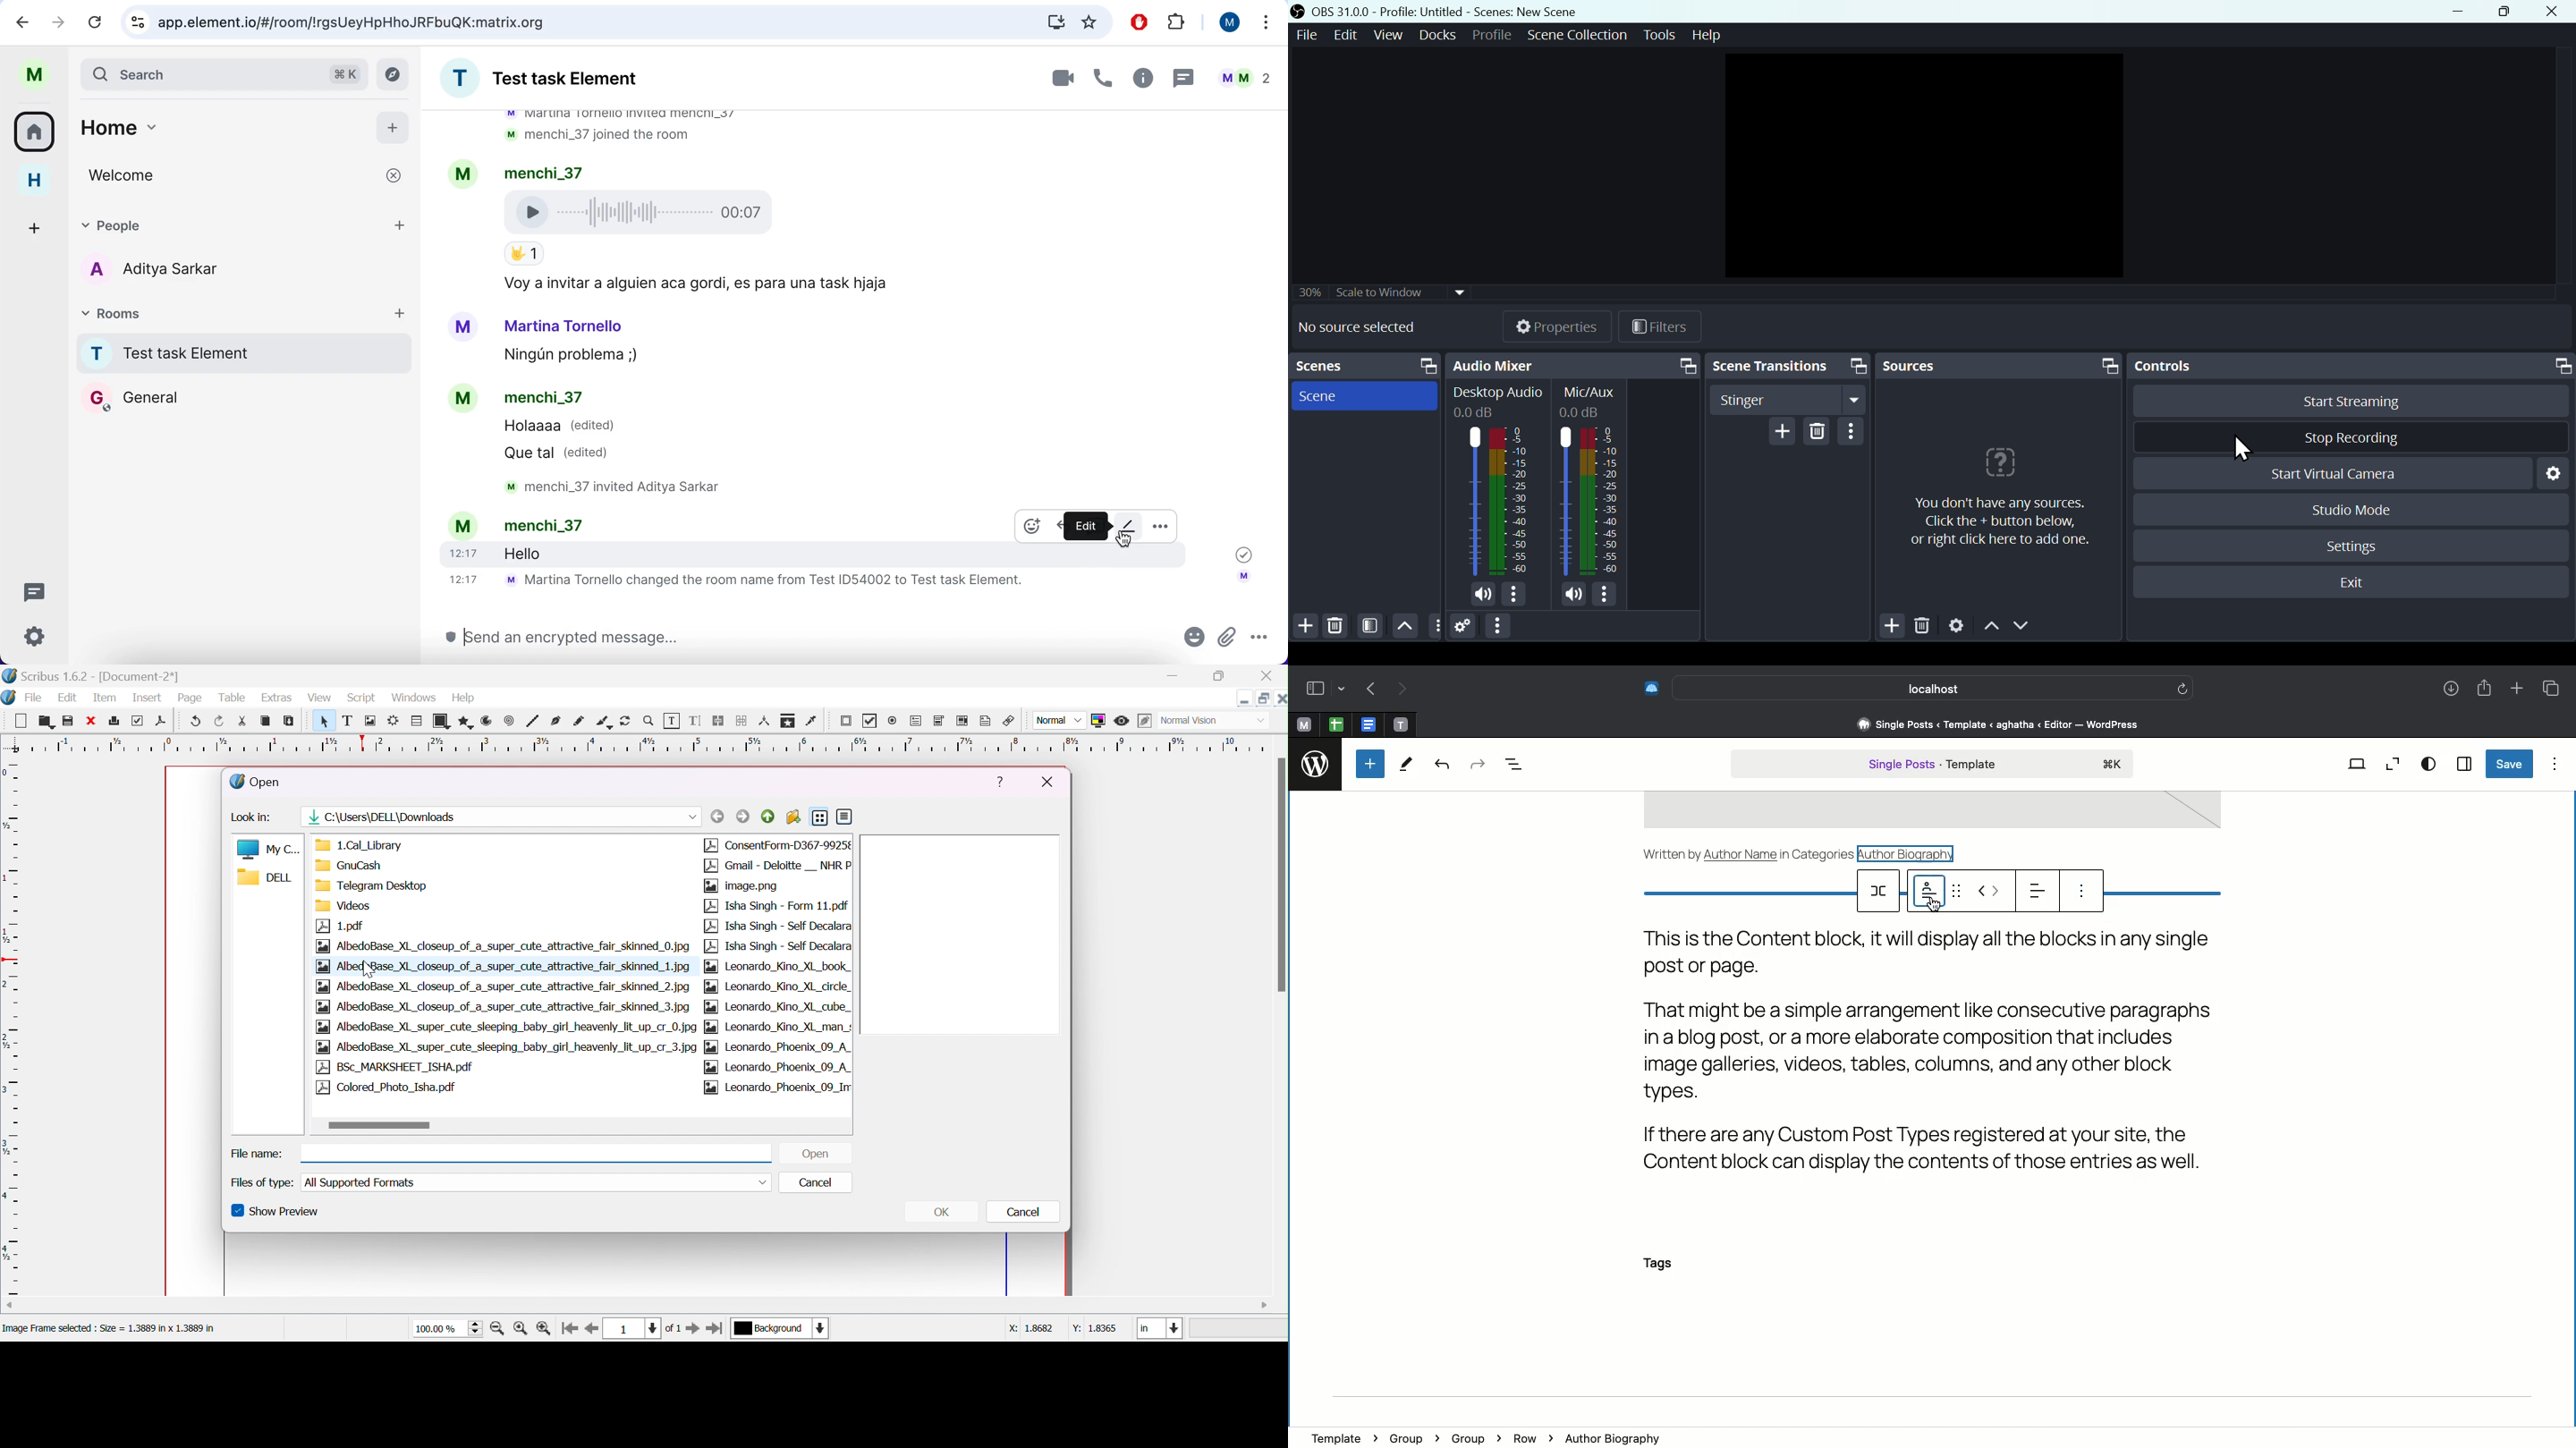 Image resolution: width=2576 pixels, height=1456 pixels. What do you see at coordinates (34, 697) in the screenshot?
I see `file` at bounding box center [34, 697].